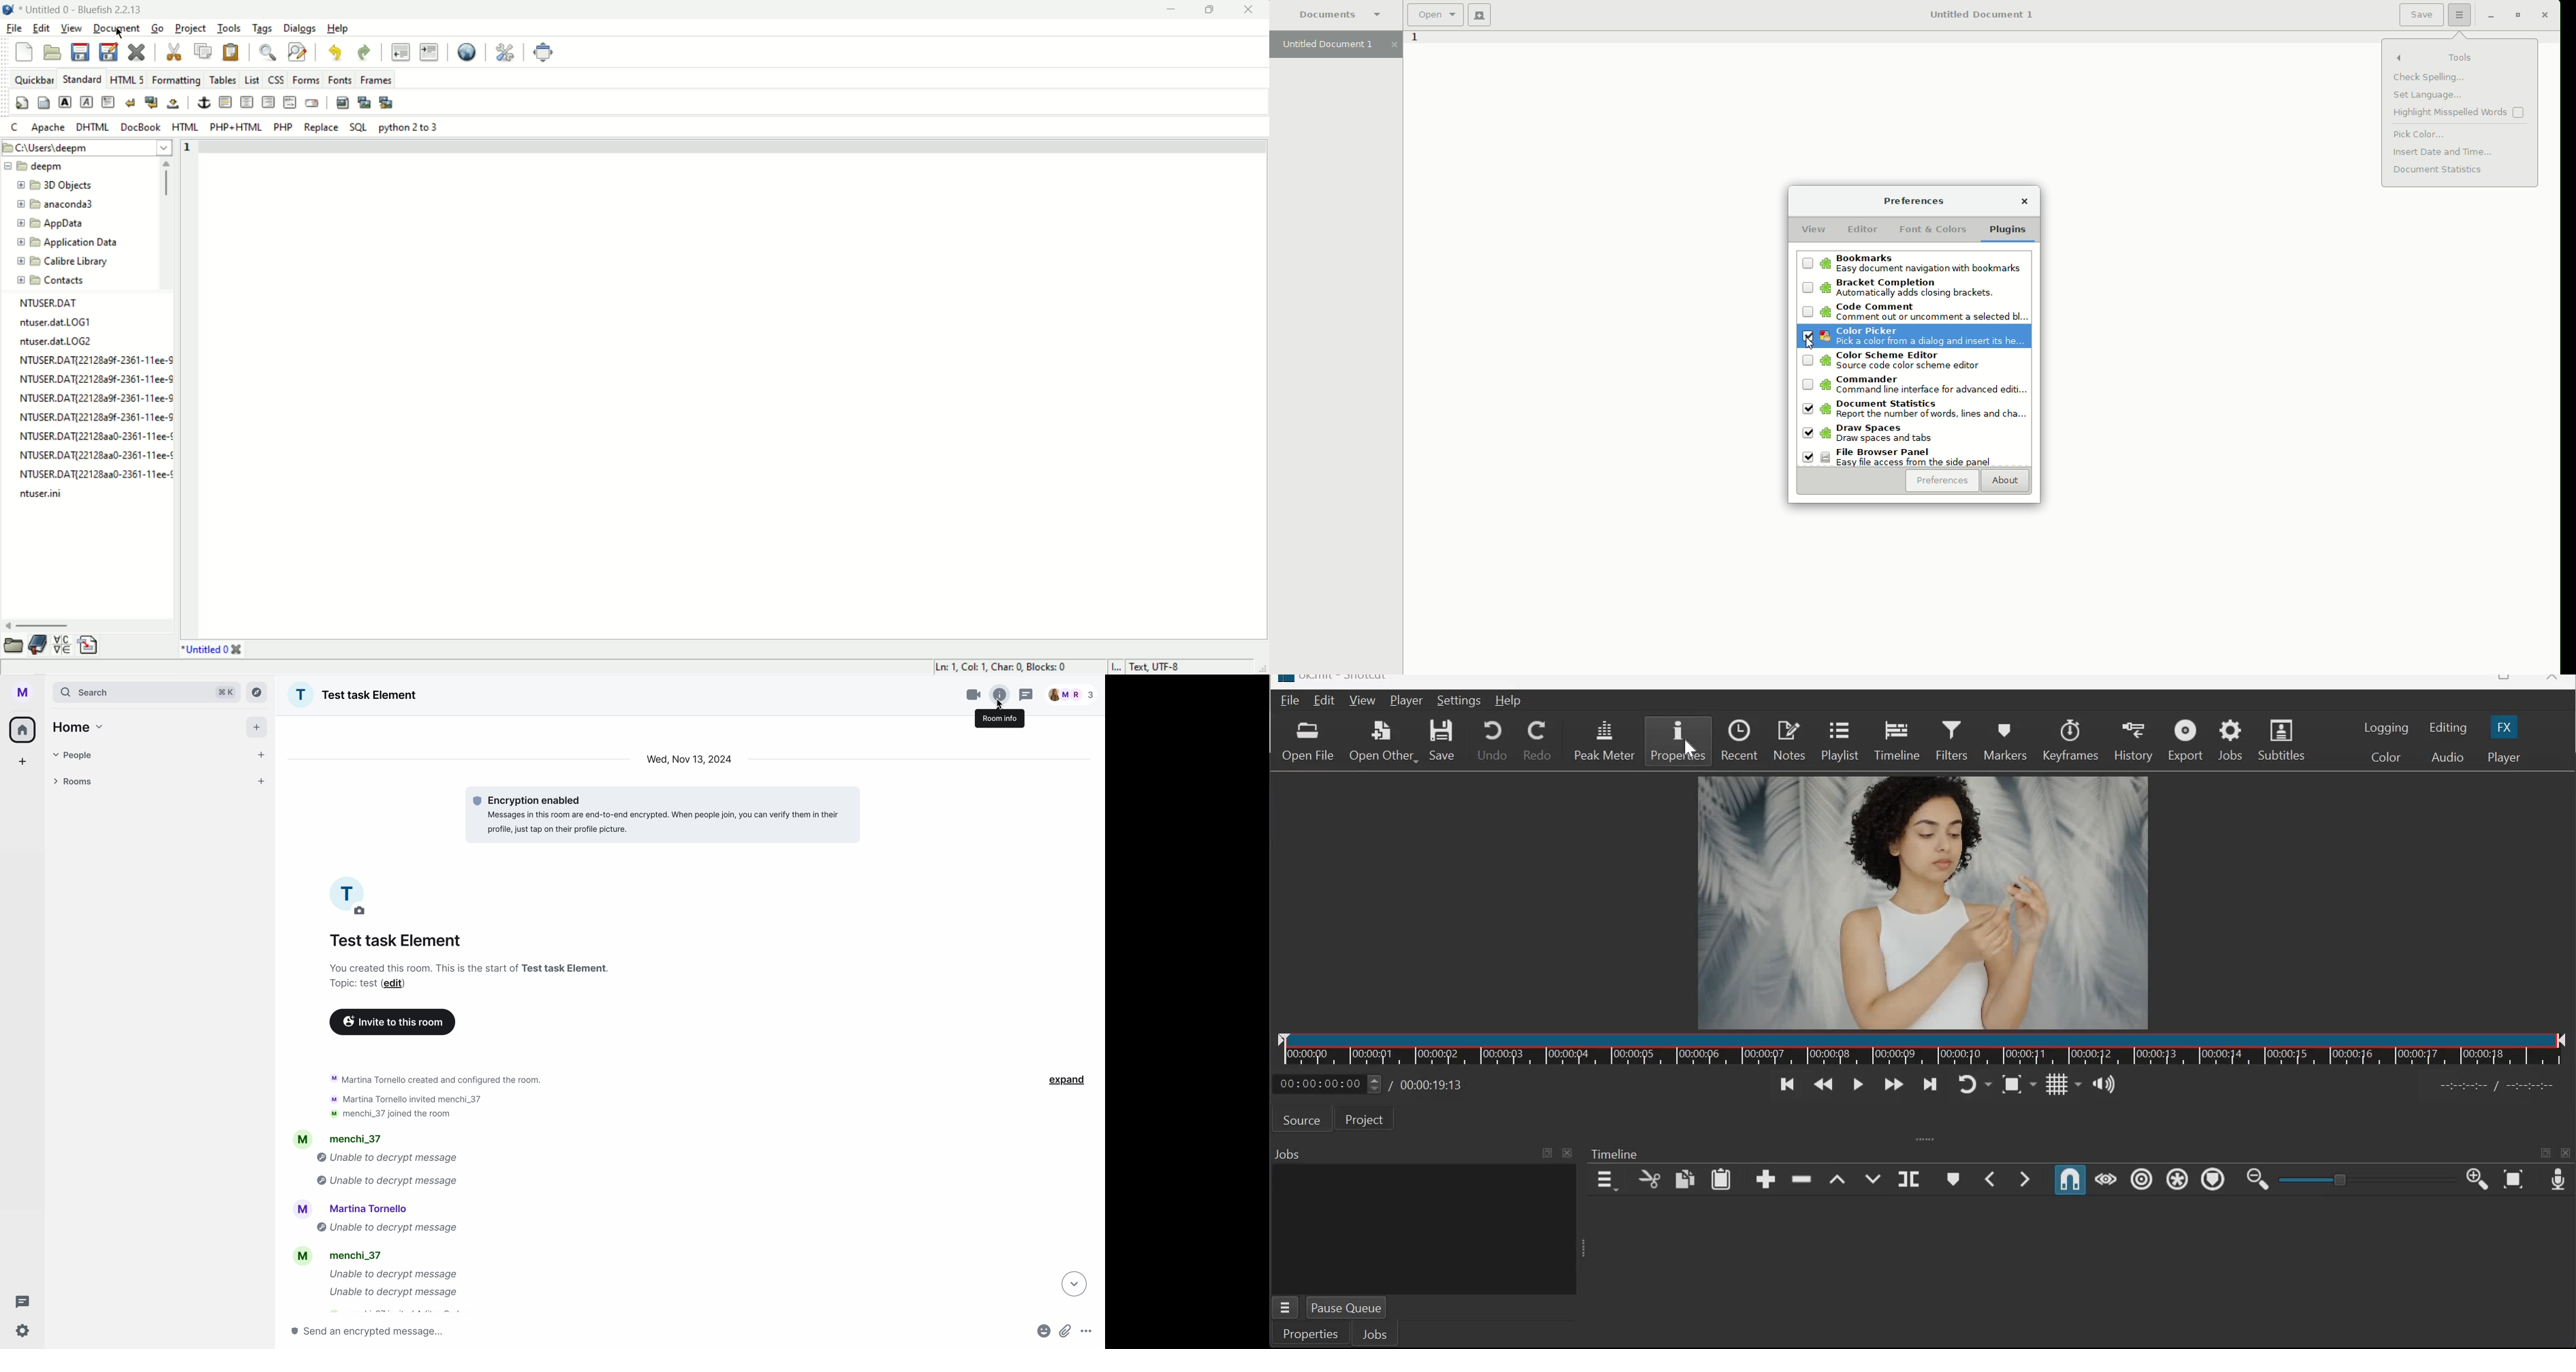  I want to click on send message, so click(372, 1332).